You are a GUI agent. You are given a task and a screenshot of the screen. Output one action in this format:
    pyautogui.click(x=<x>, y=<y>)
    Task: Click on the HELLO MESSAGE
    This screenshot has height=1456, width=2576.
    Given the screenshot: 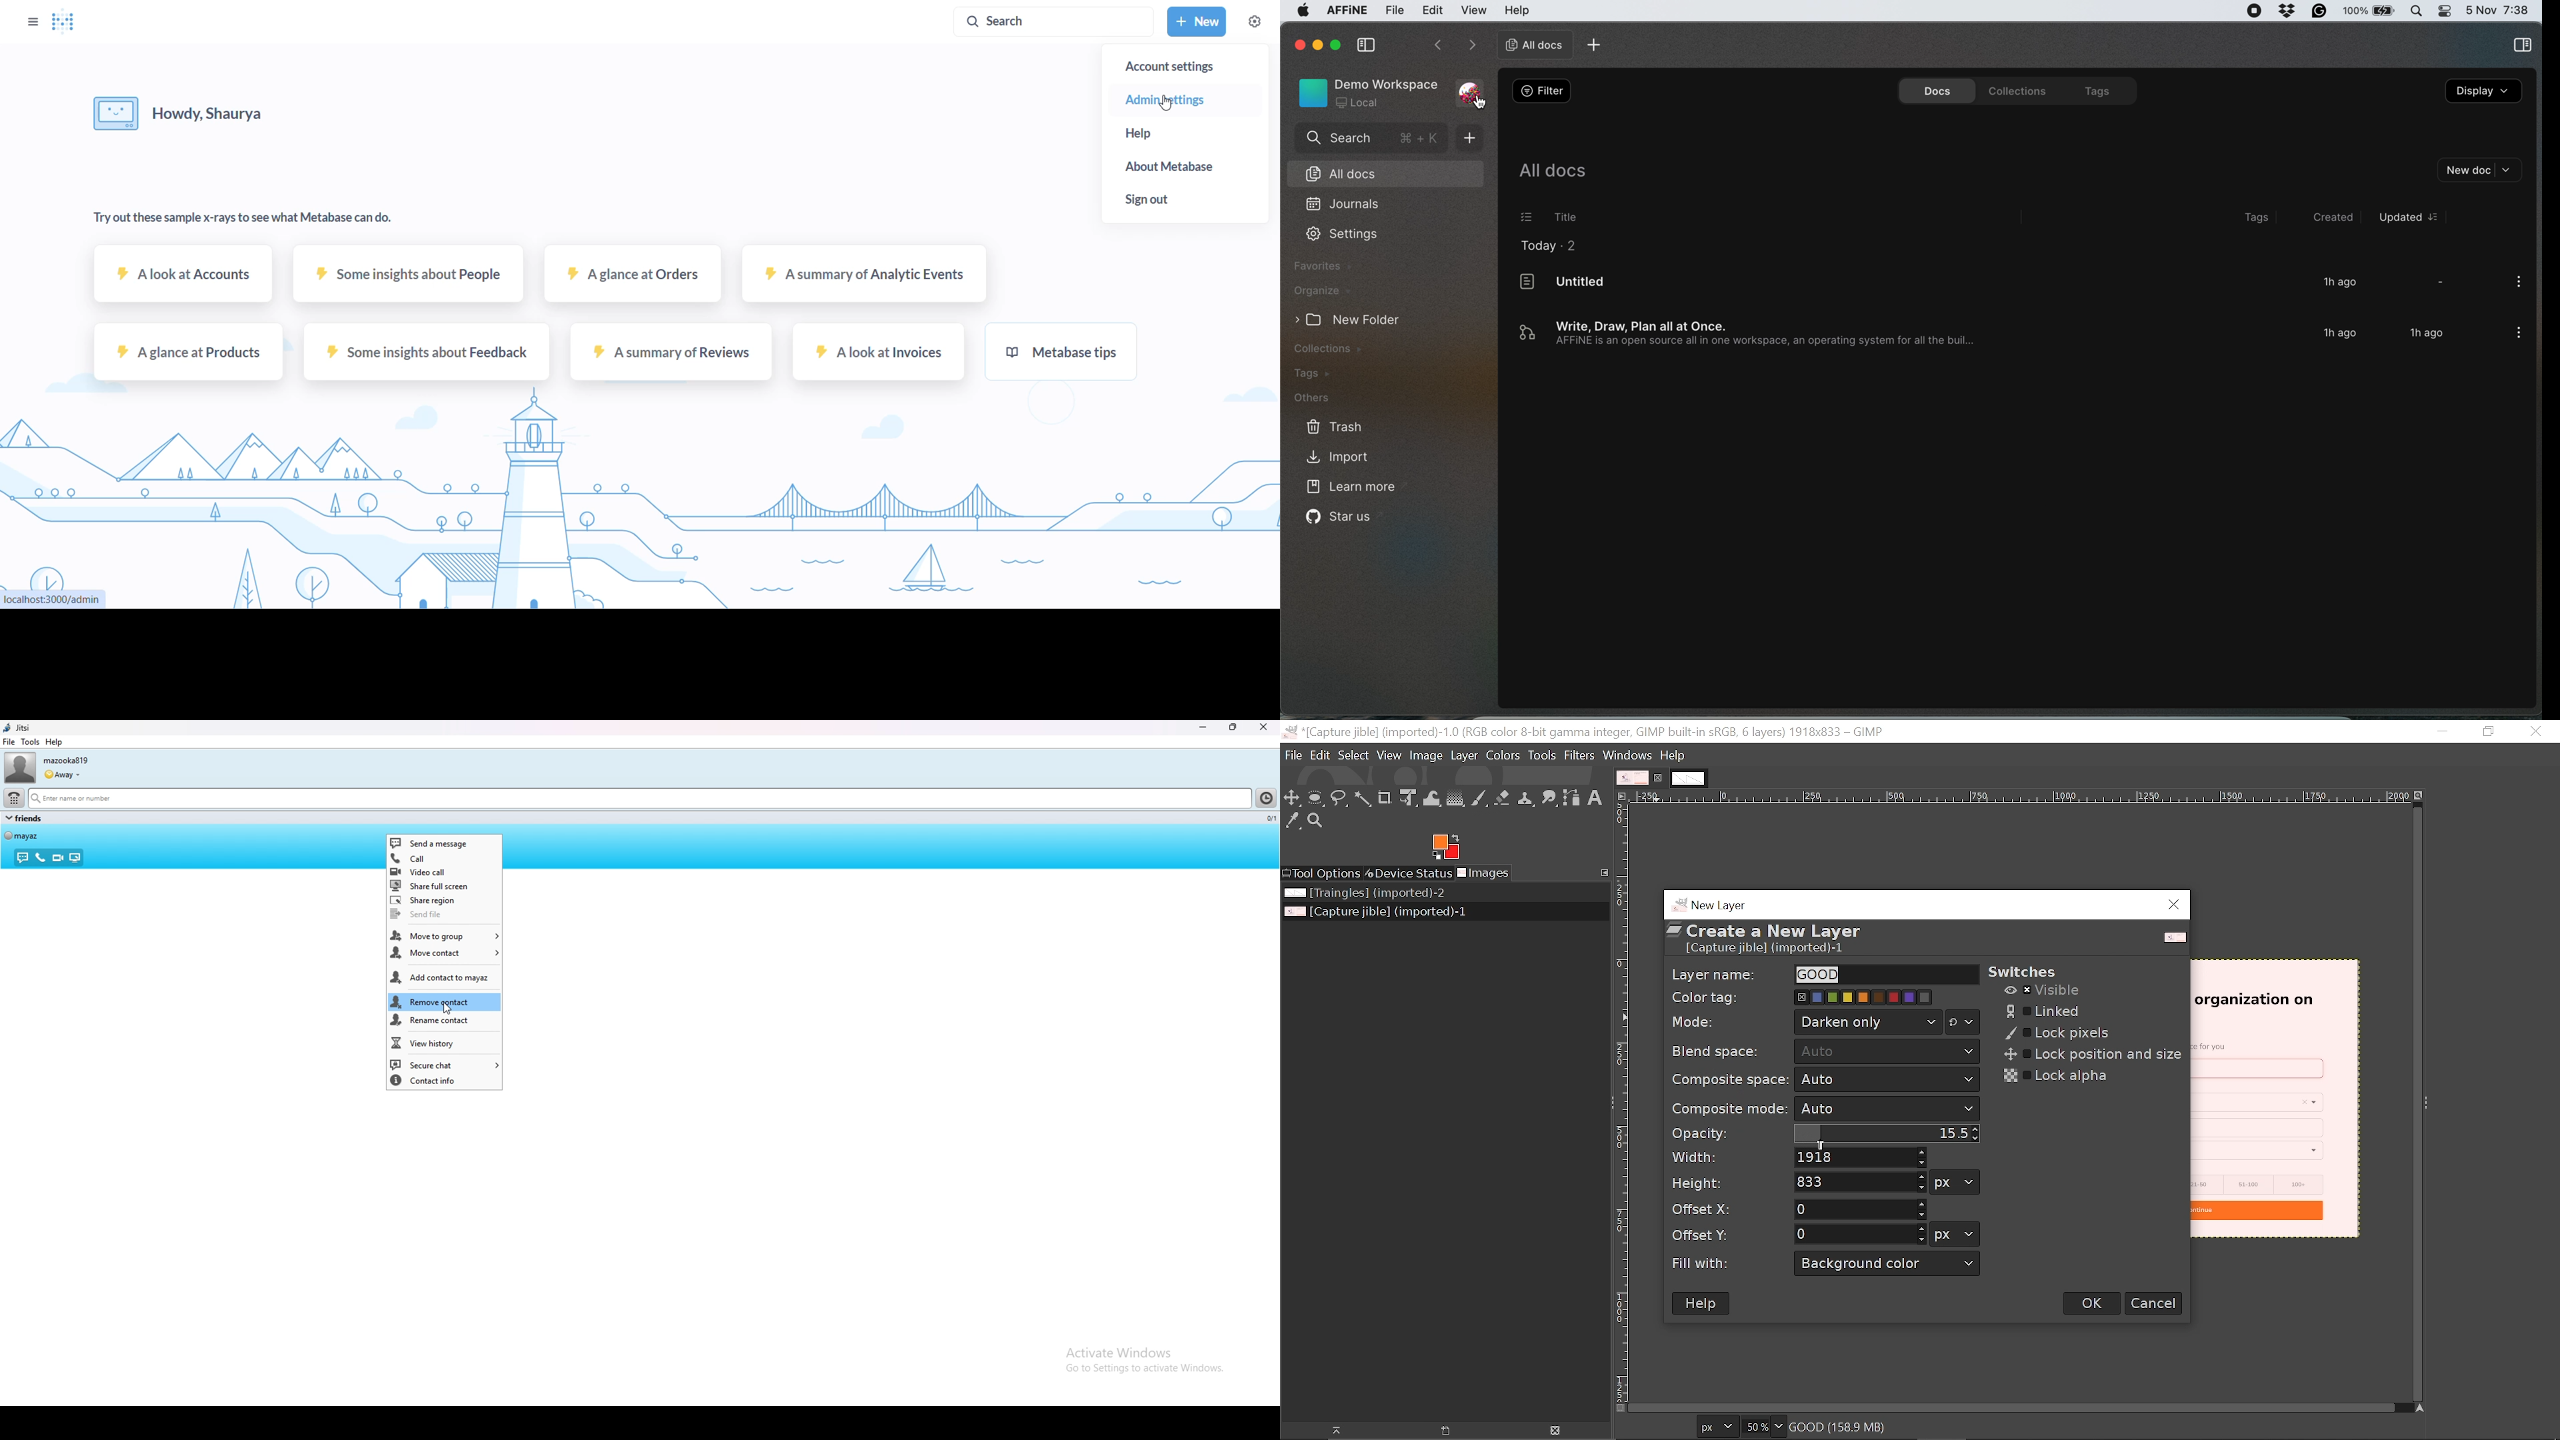 What is the action you would take?
    pyautogui.click(x=204, y=113)
    